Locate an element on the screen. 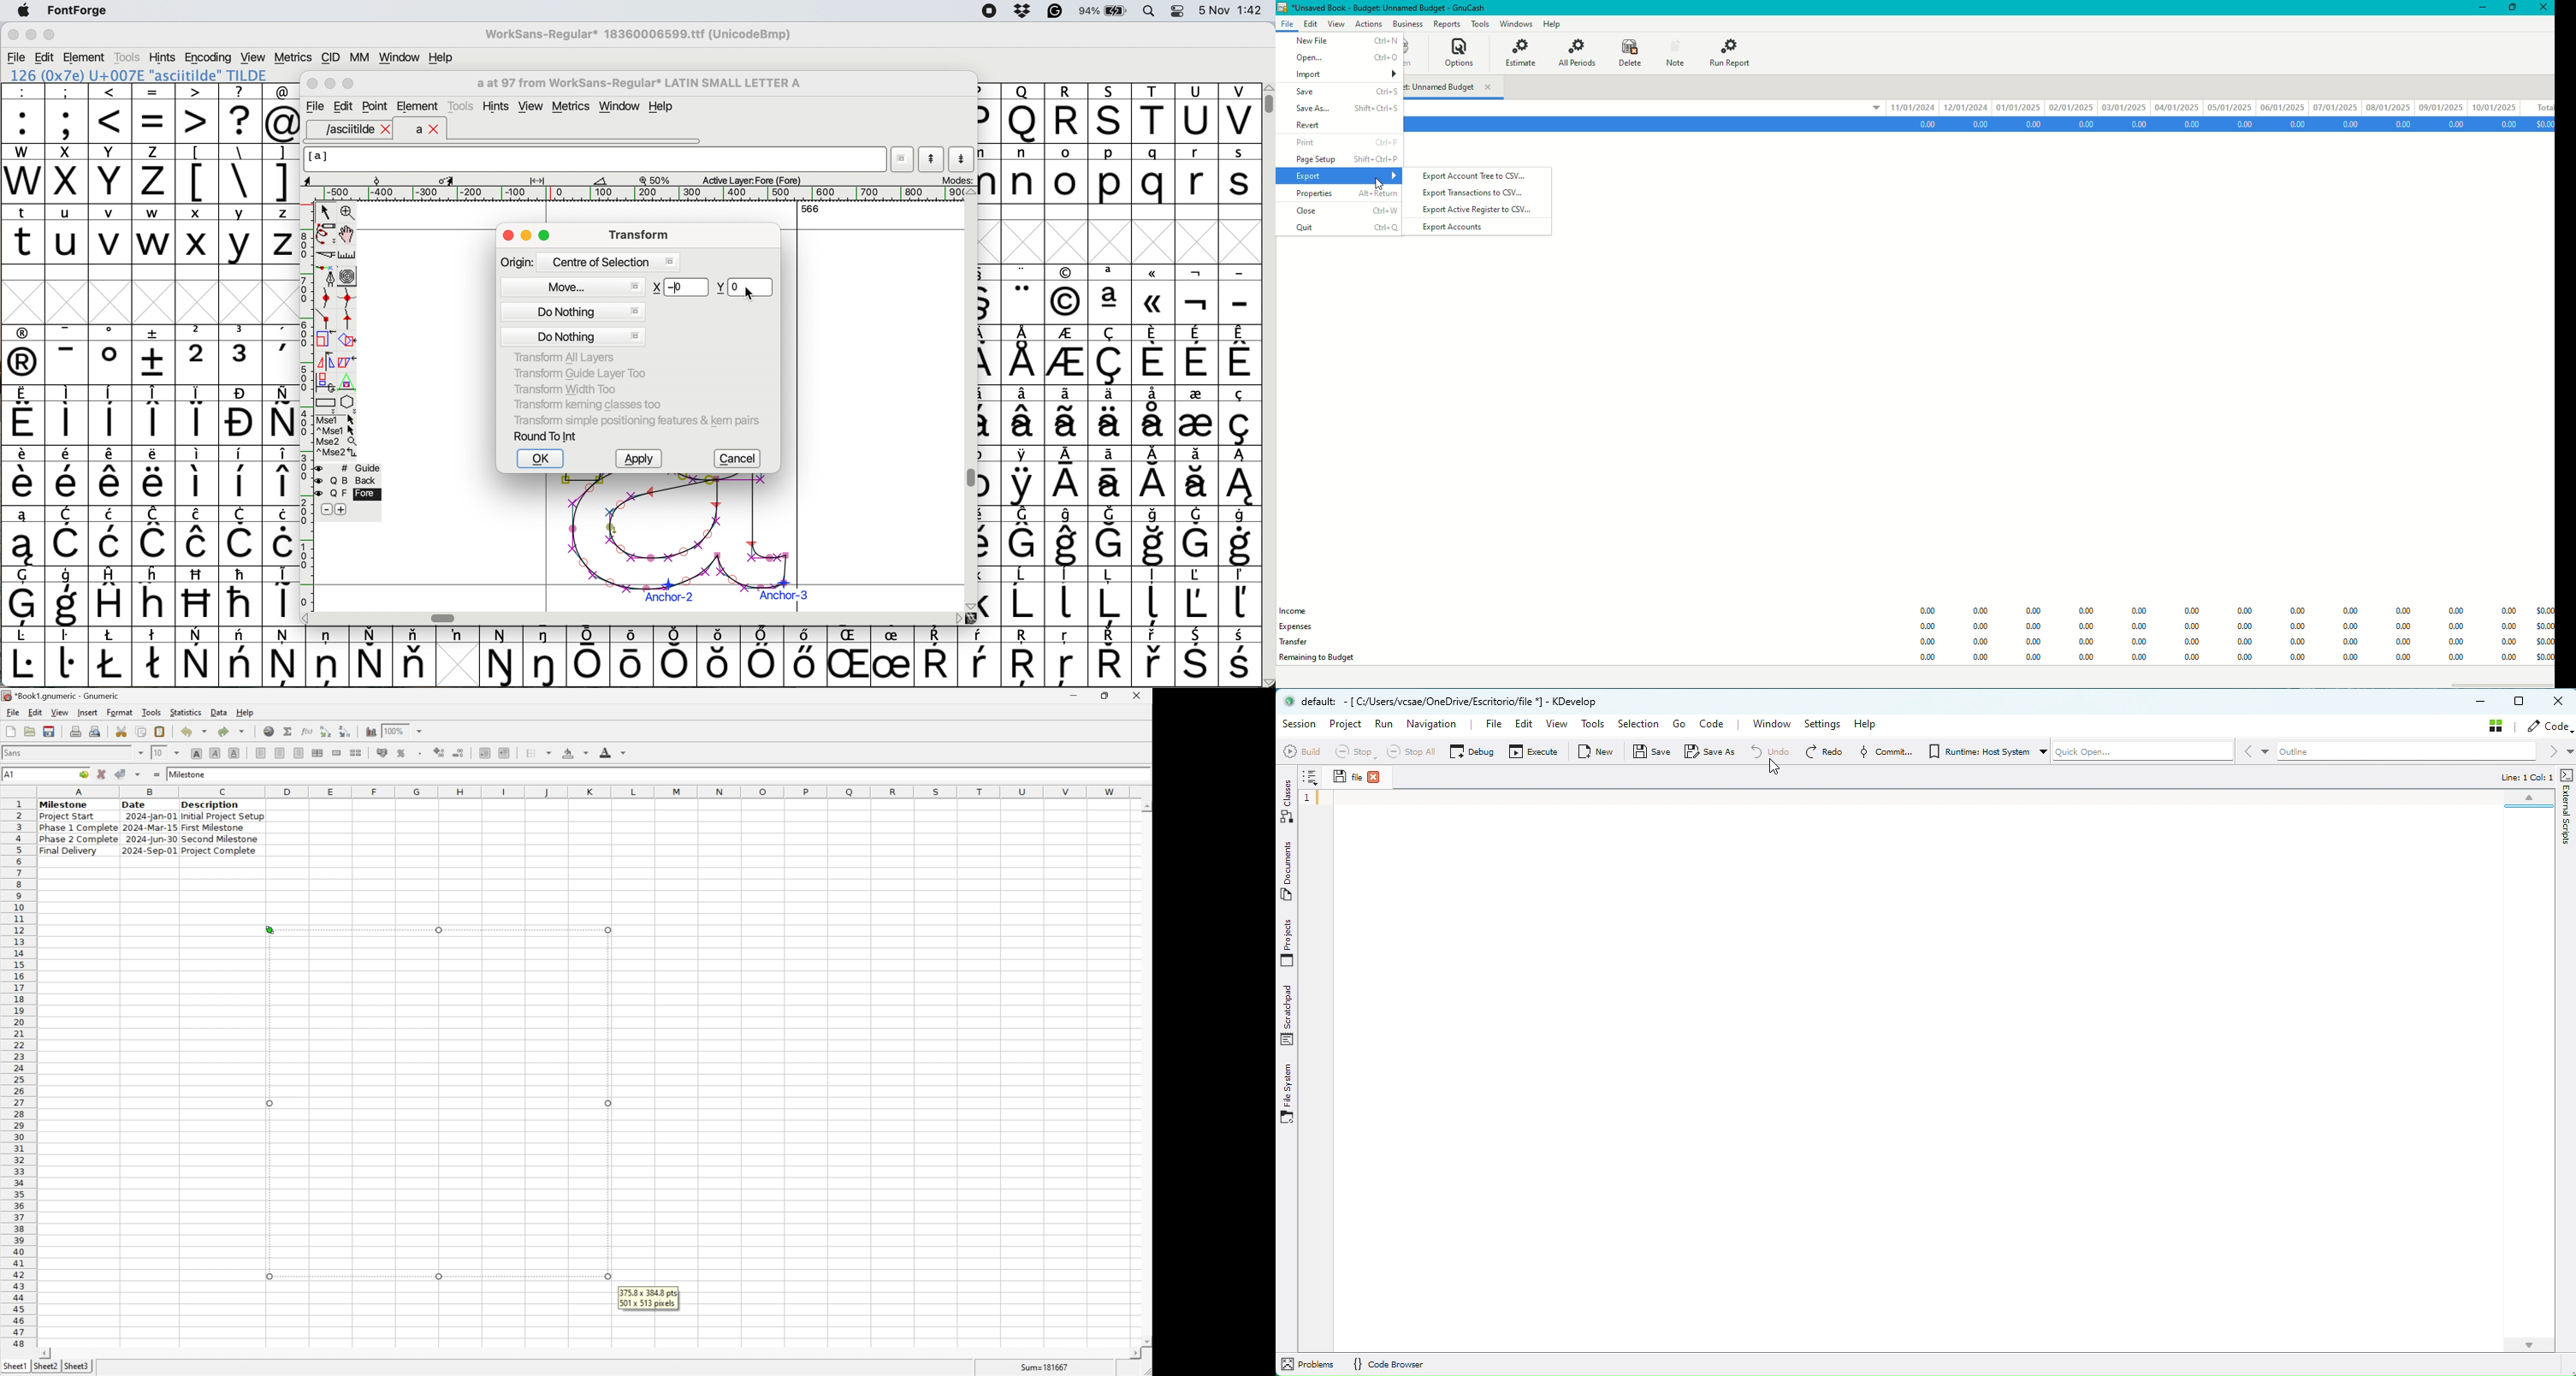 The height and width of the screenshot is (1400, 2576). highlight color is located at coordinates (574, 751).